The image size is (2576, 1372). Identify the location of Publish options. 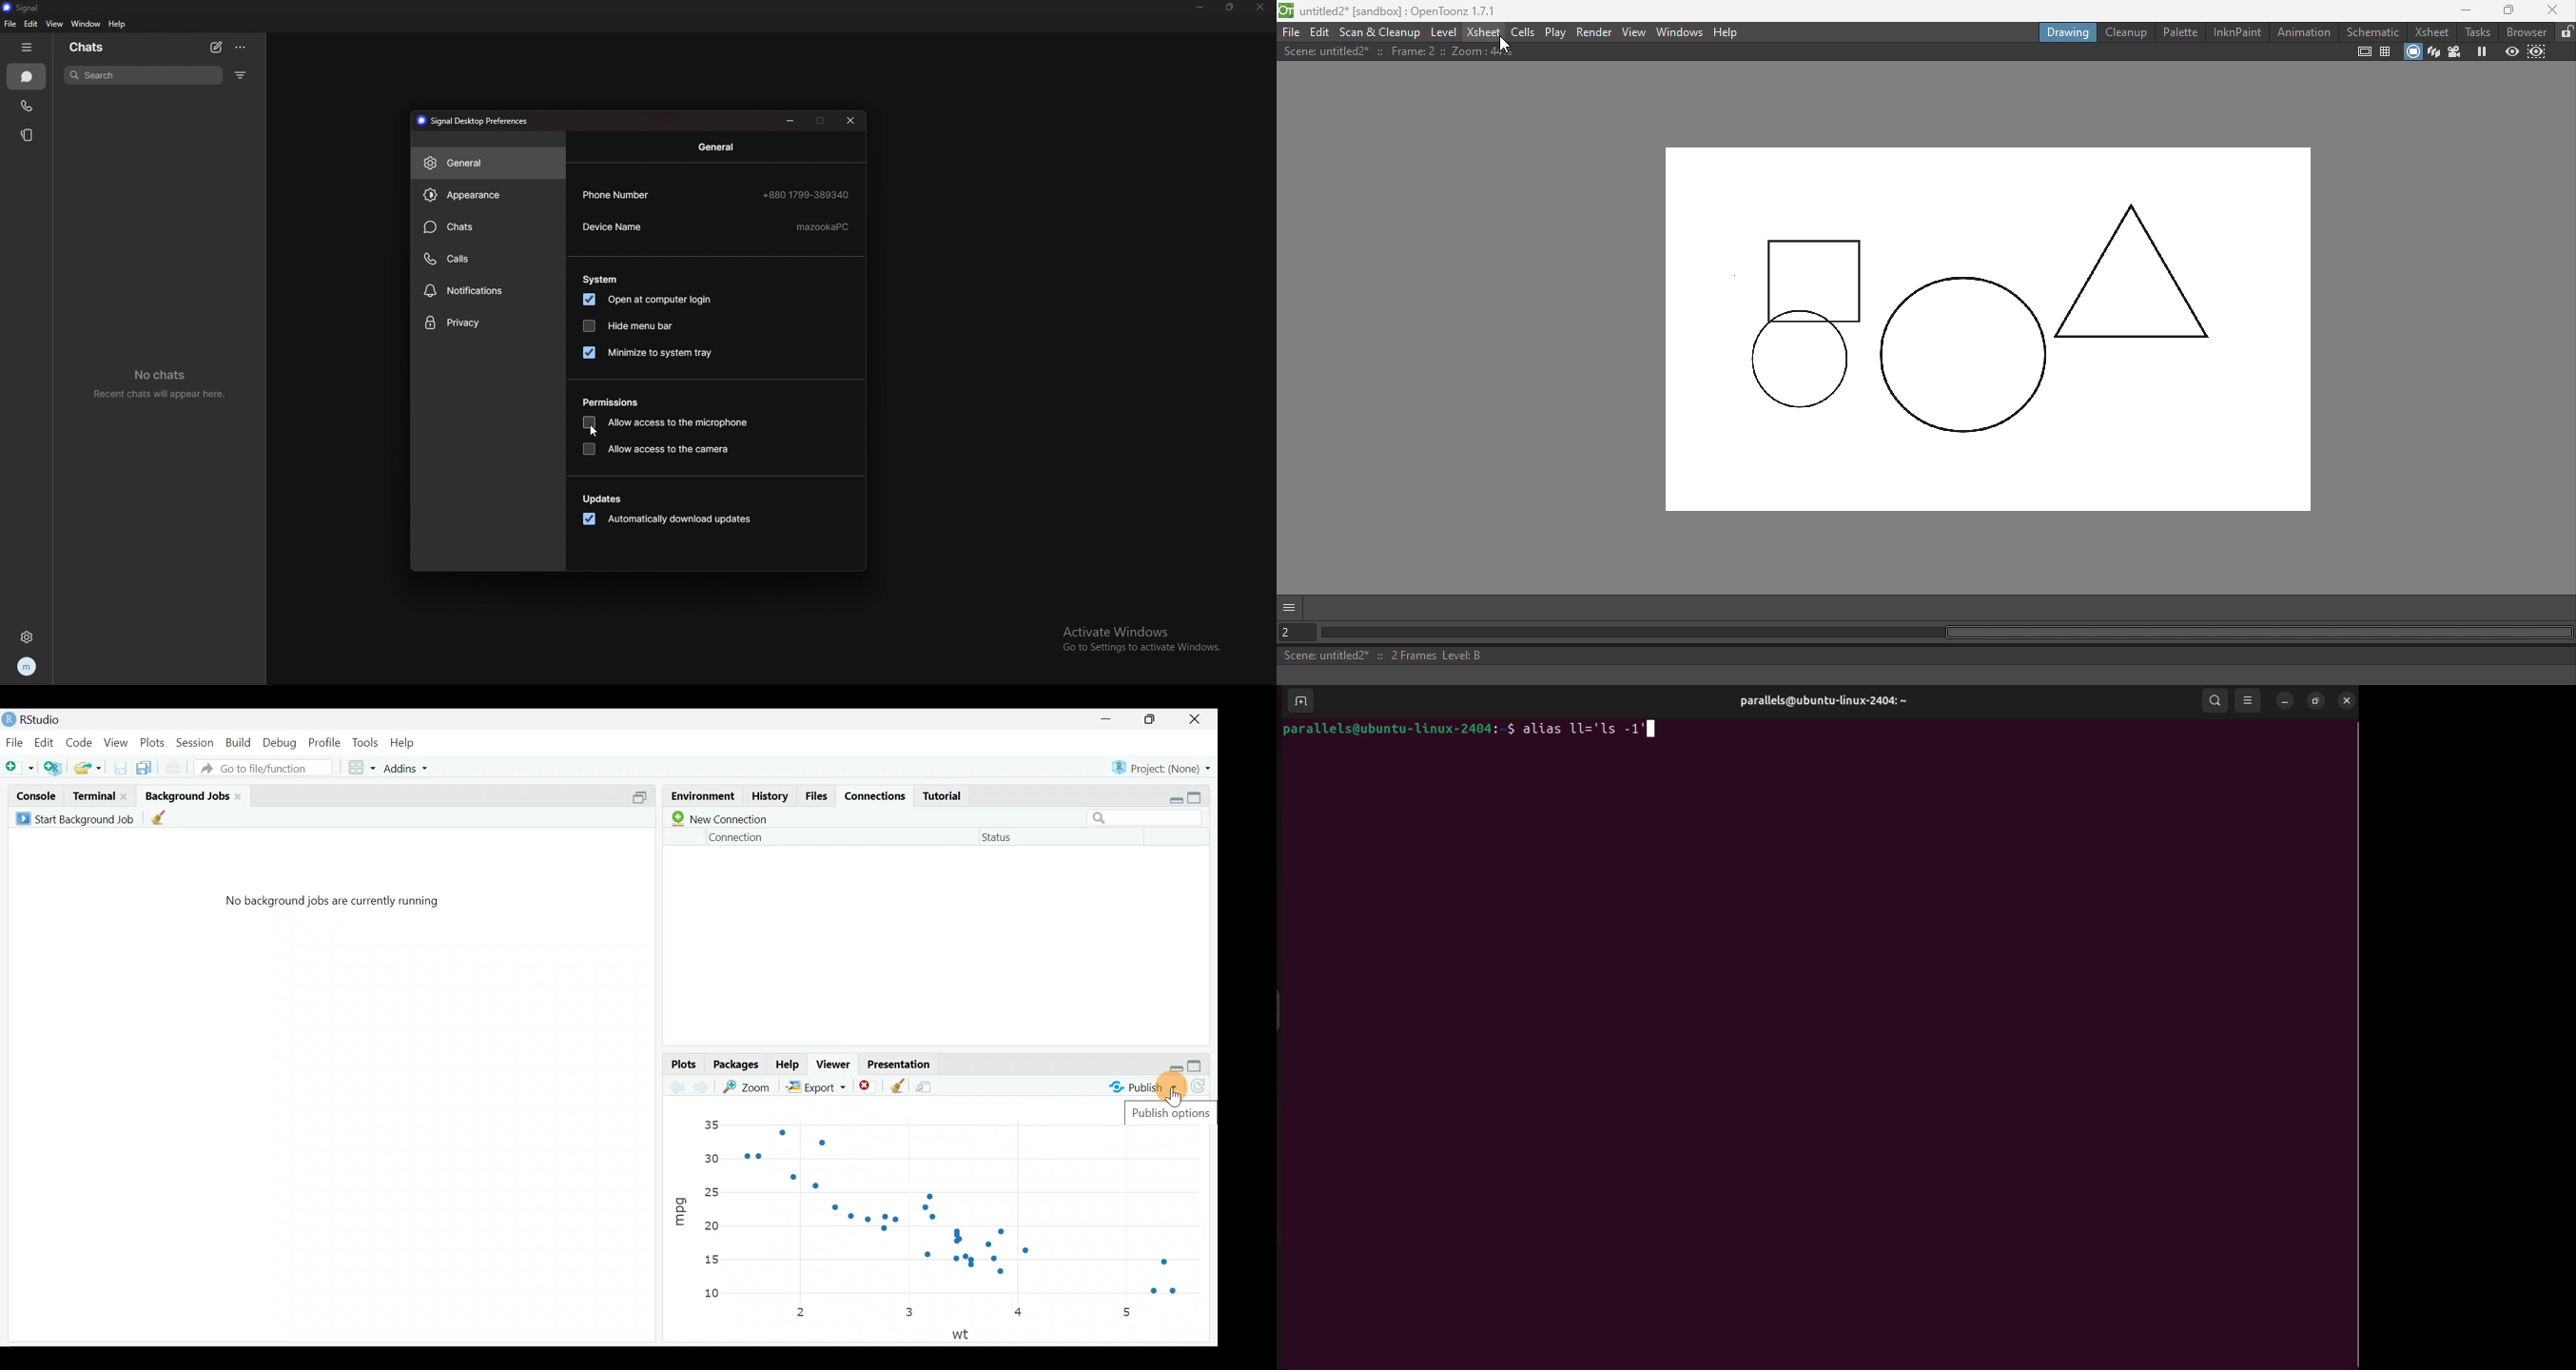
(1171, 1116).